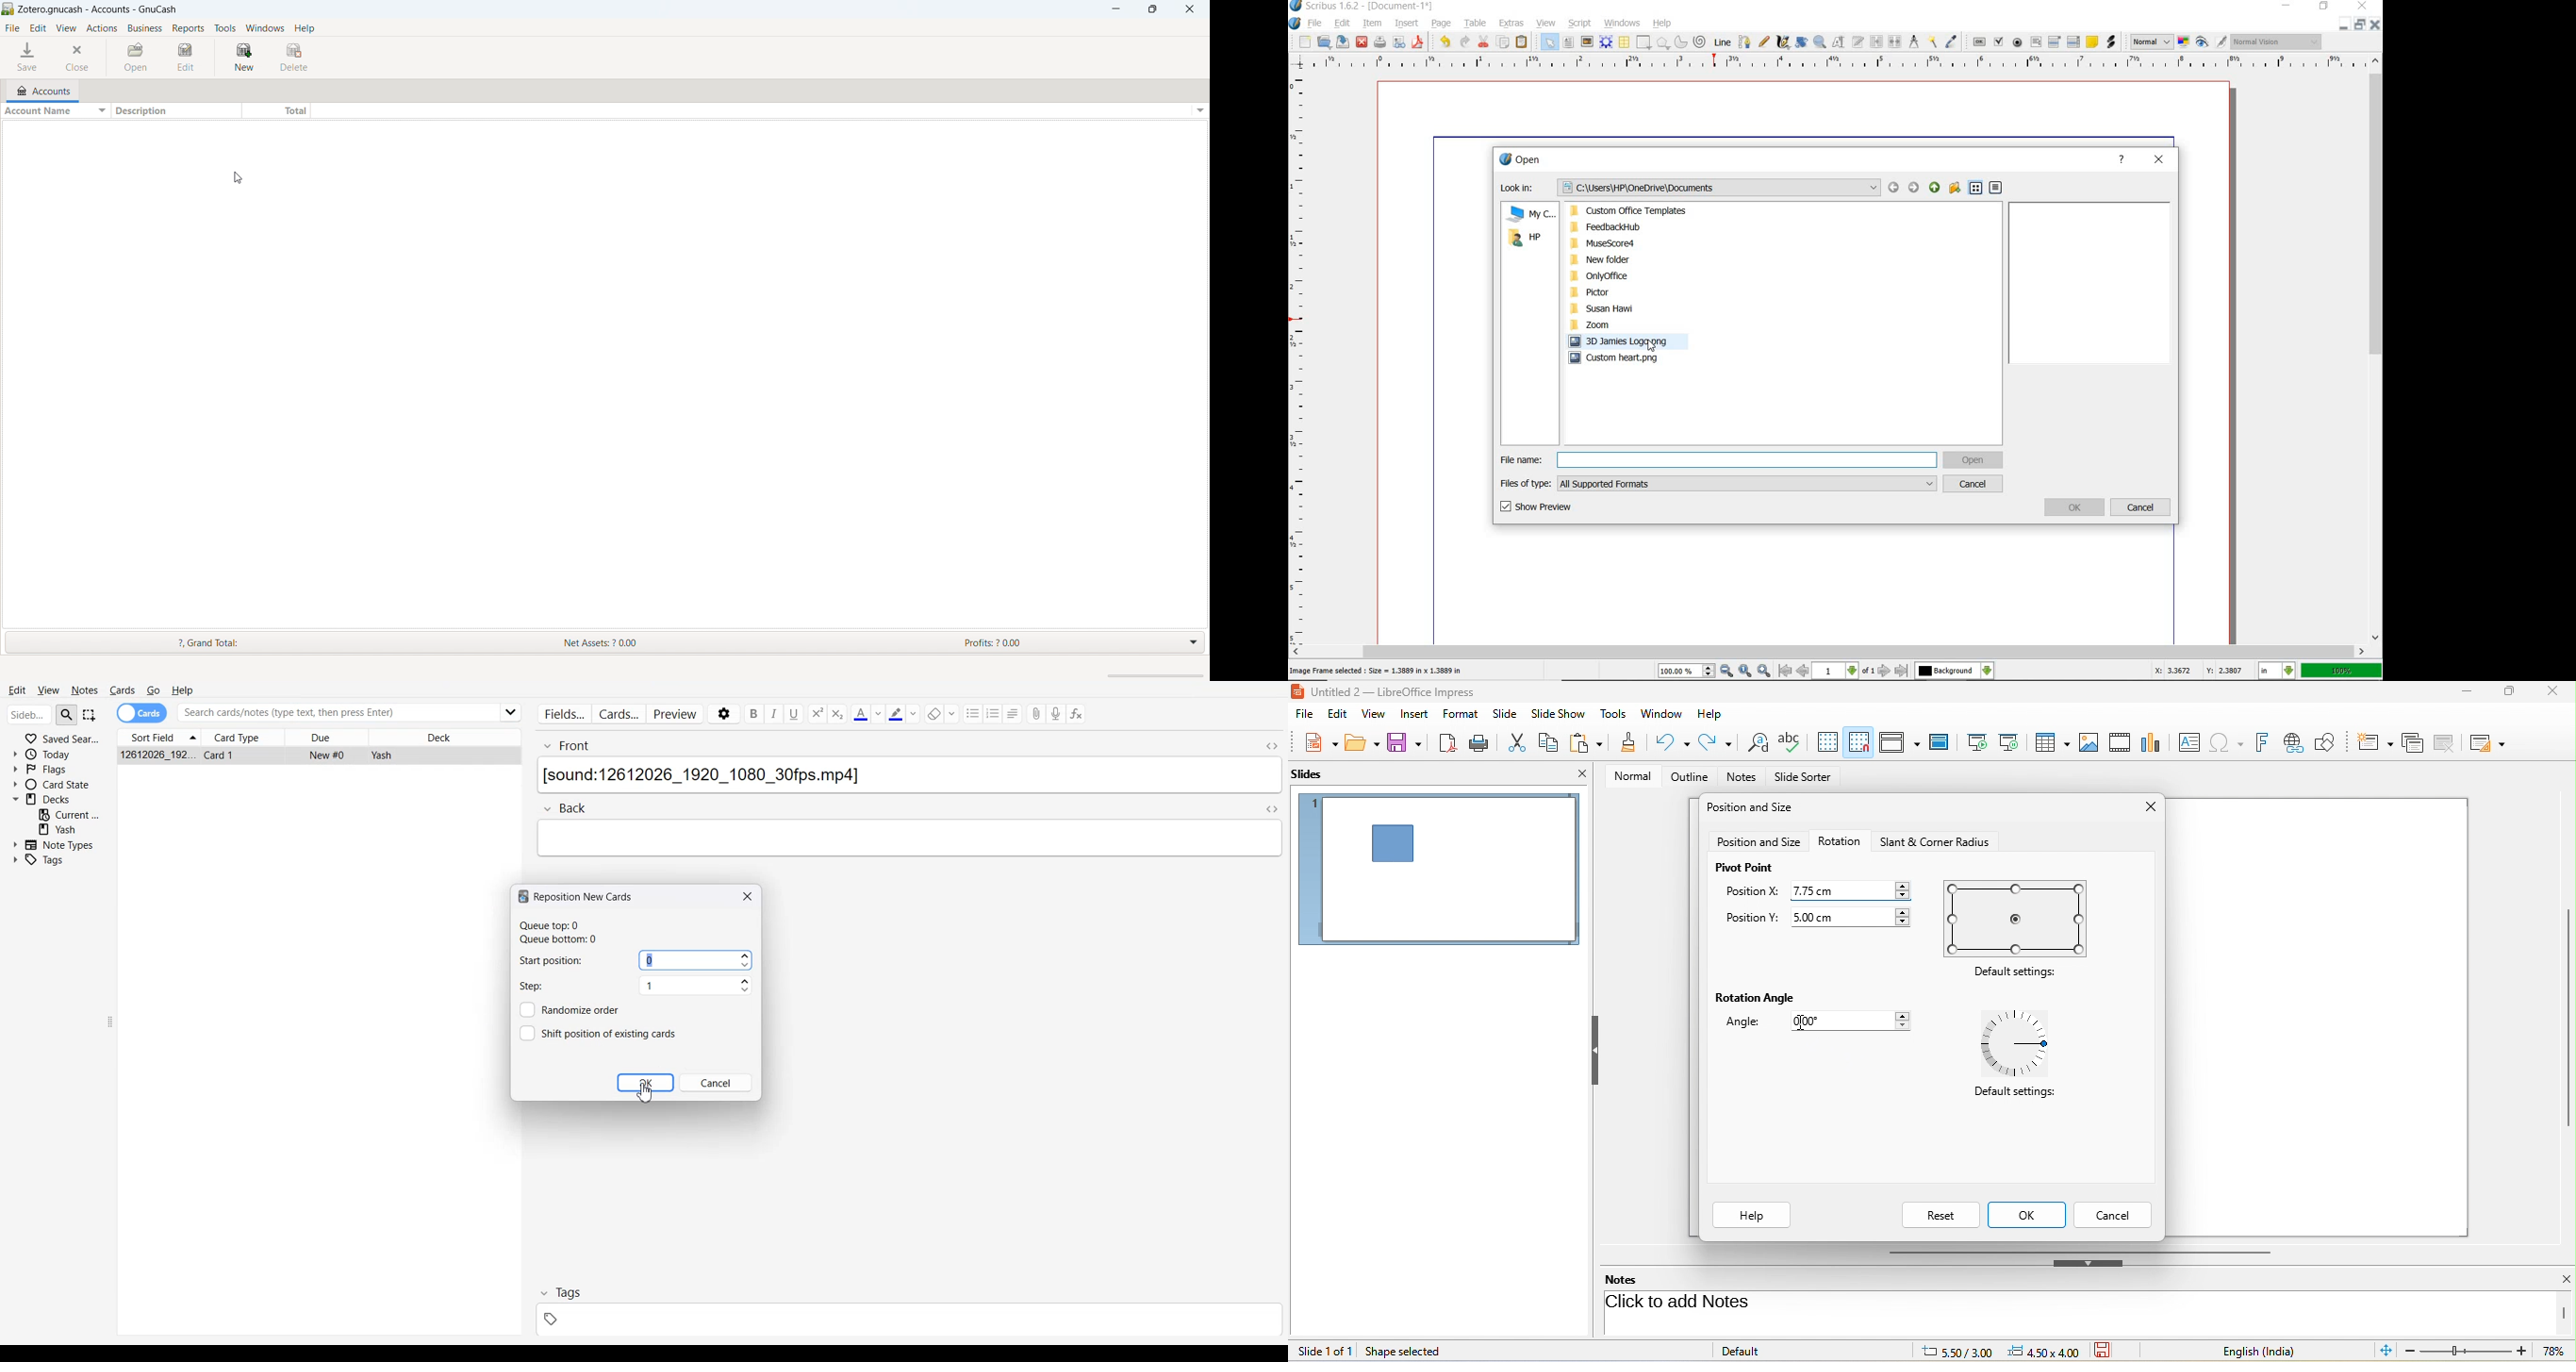  Describe the element at coordinates (1801, 42) in the screenshot. I see `edit contents of frame` at that location.